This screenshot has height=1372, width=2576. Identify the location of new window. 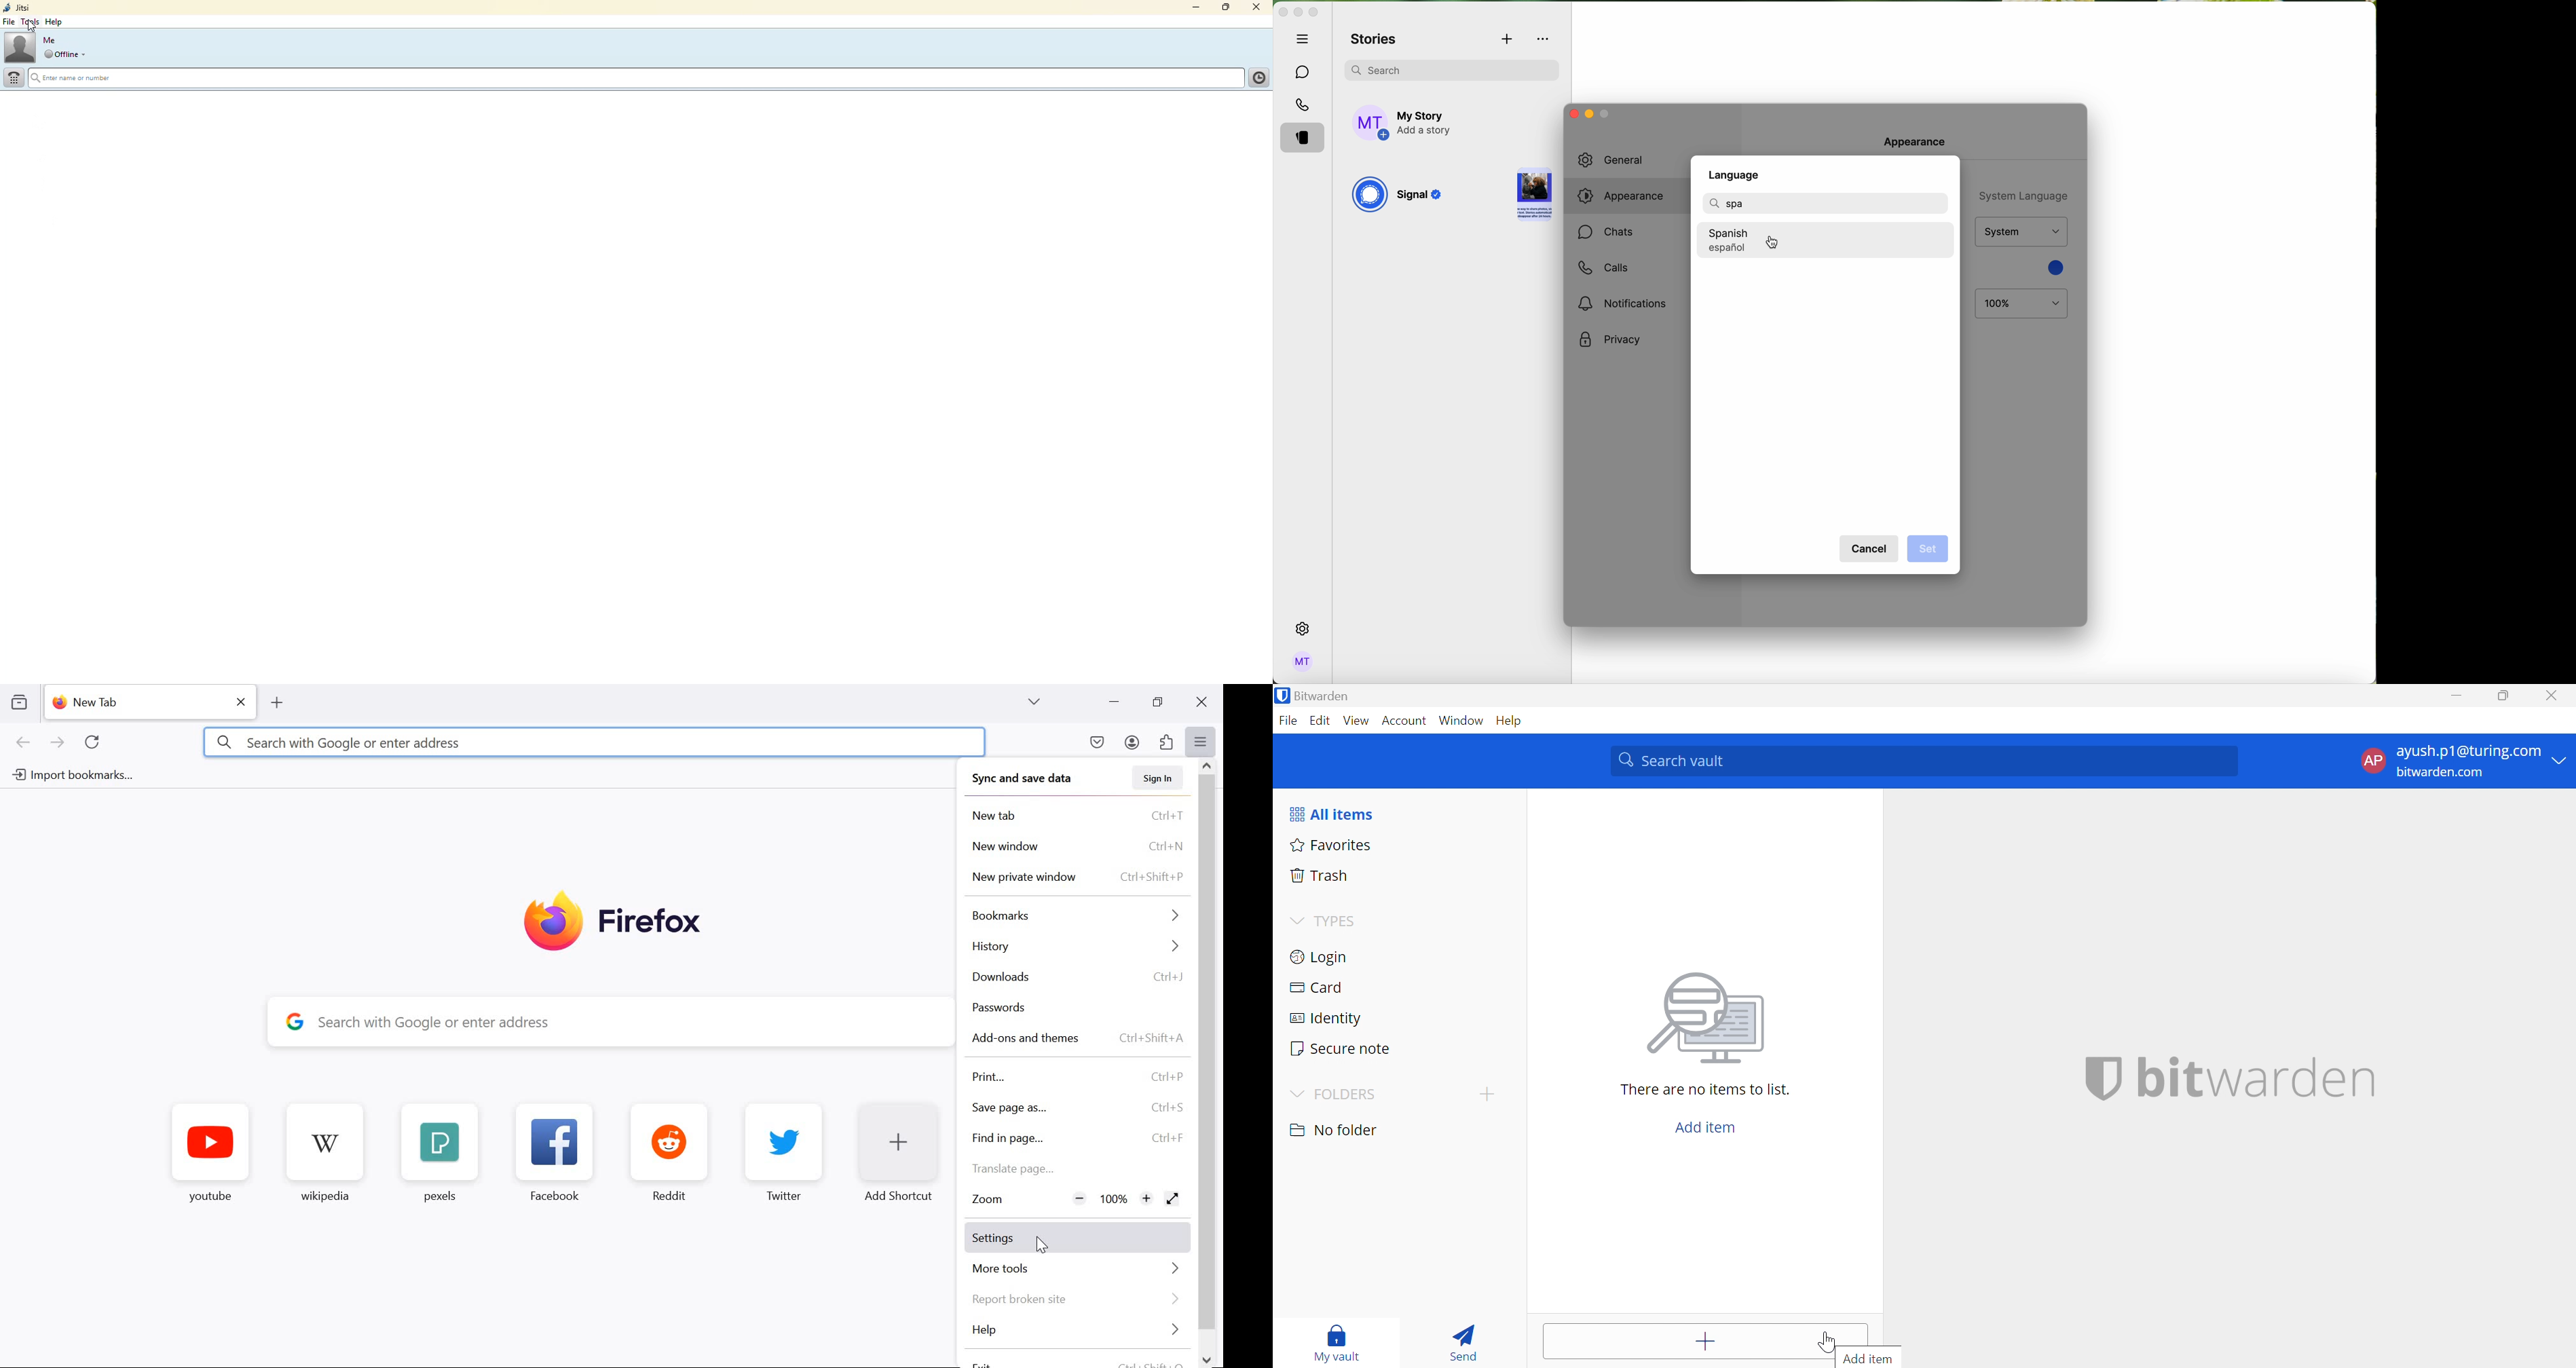
(1079, 846).